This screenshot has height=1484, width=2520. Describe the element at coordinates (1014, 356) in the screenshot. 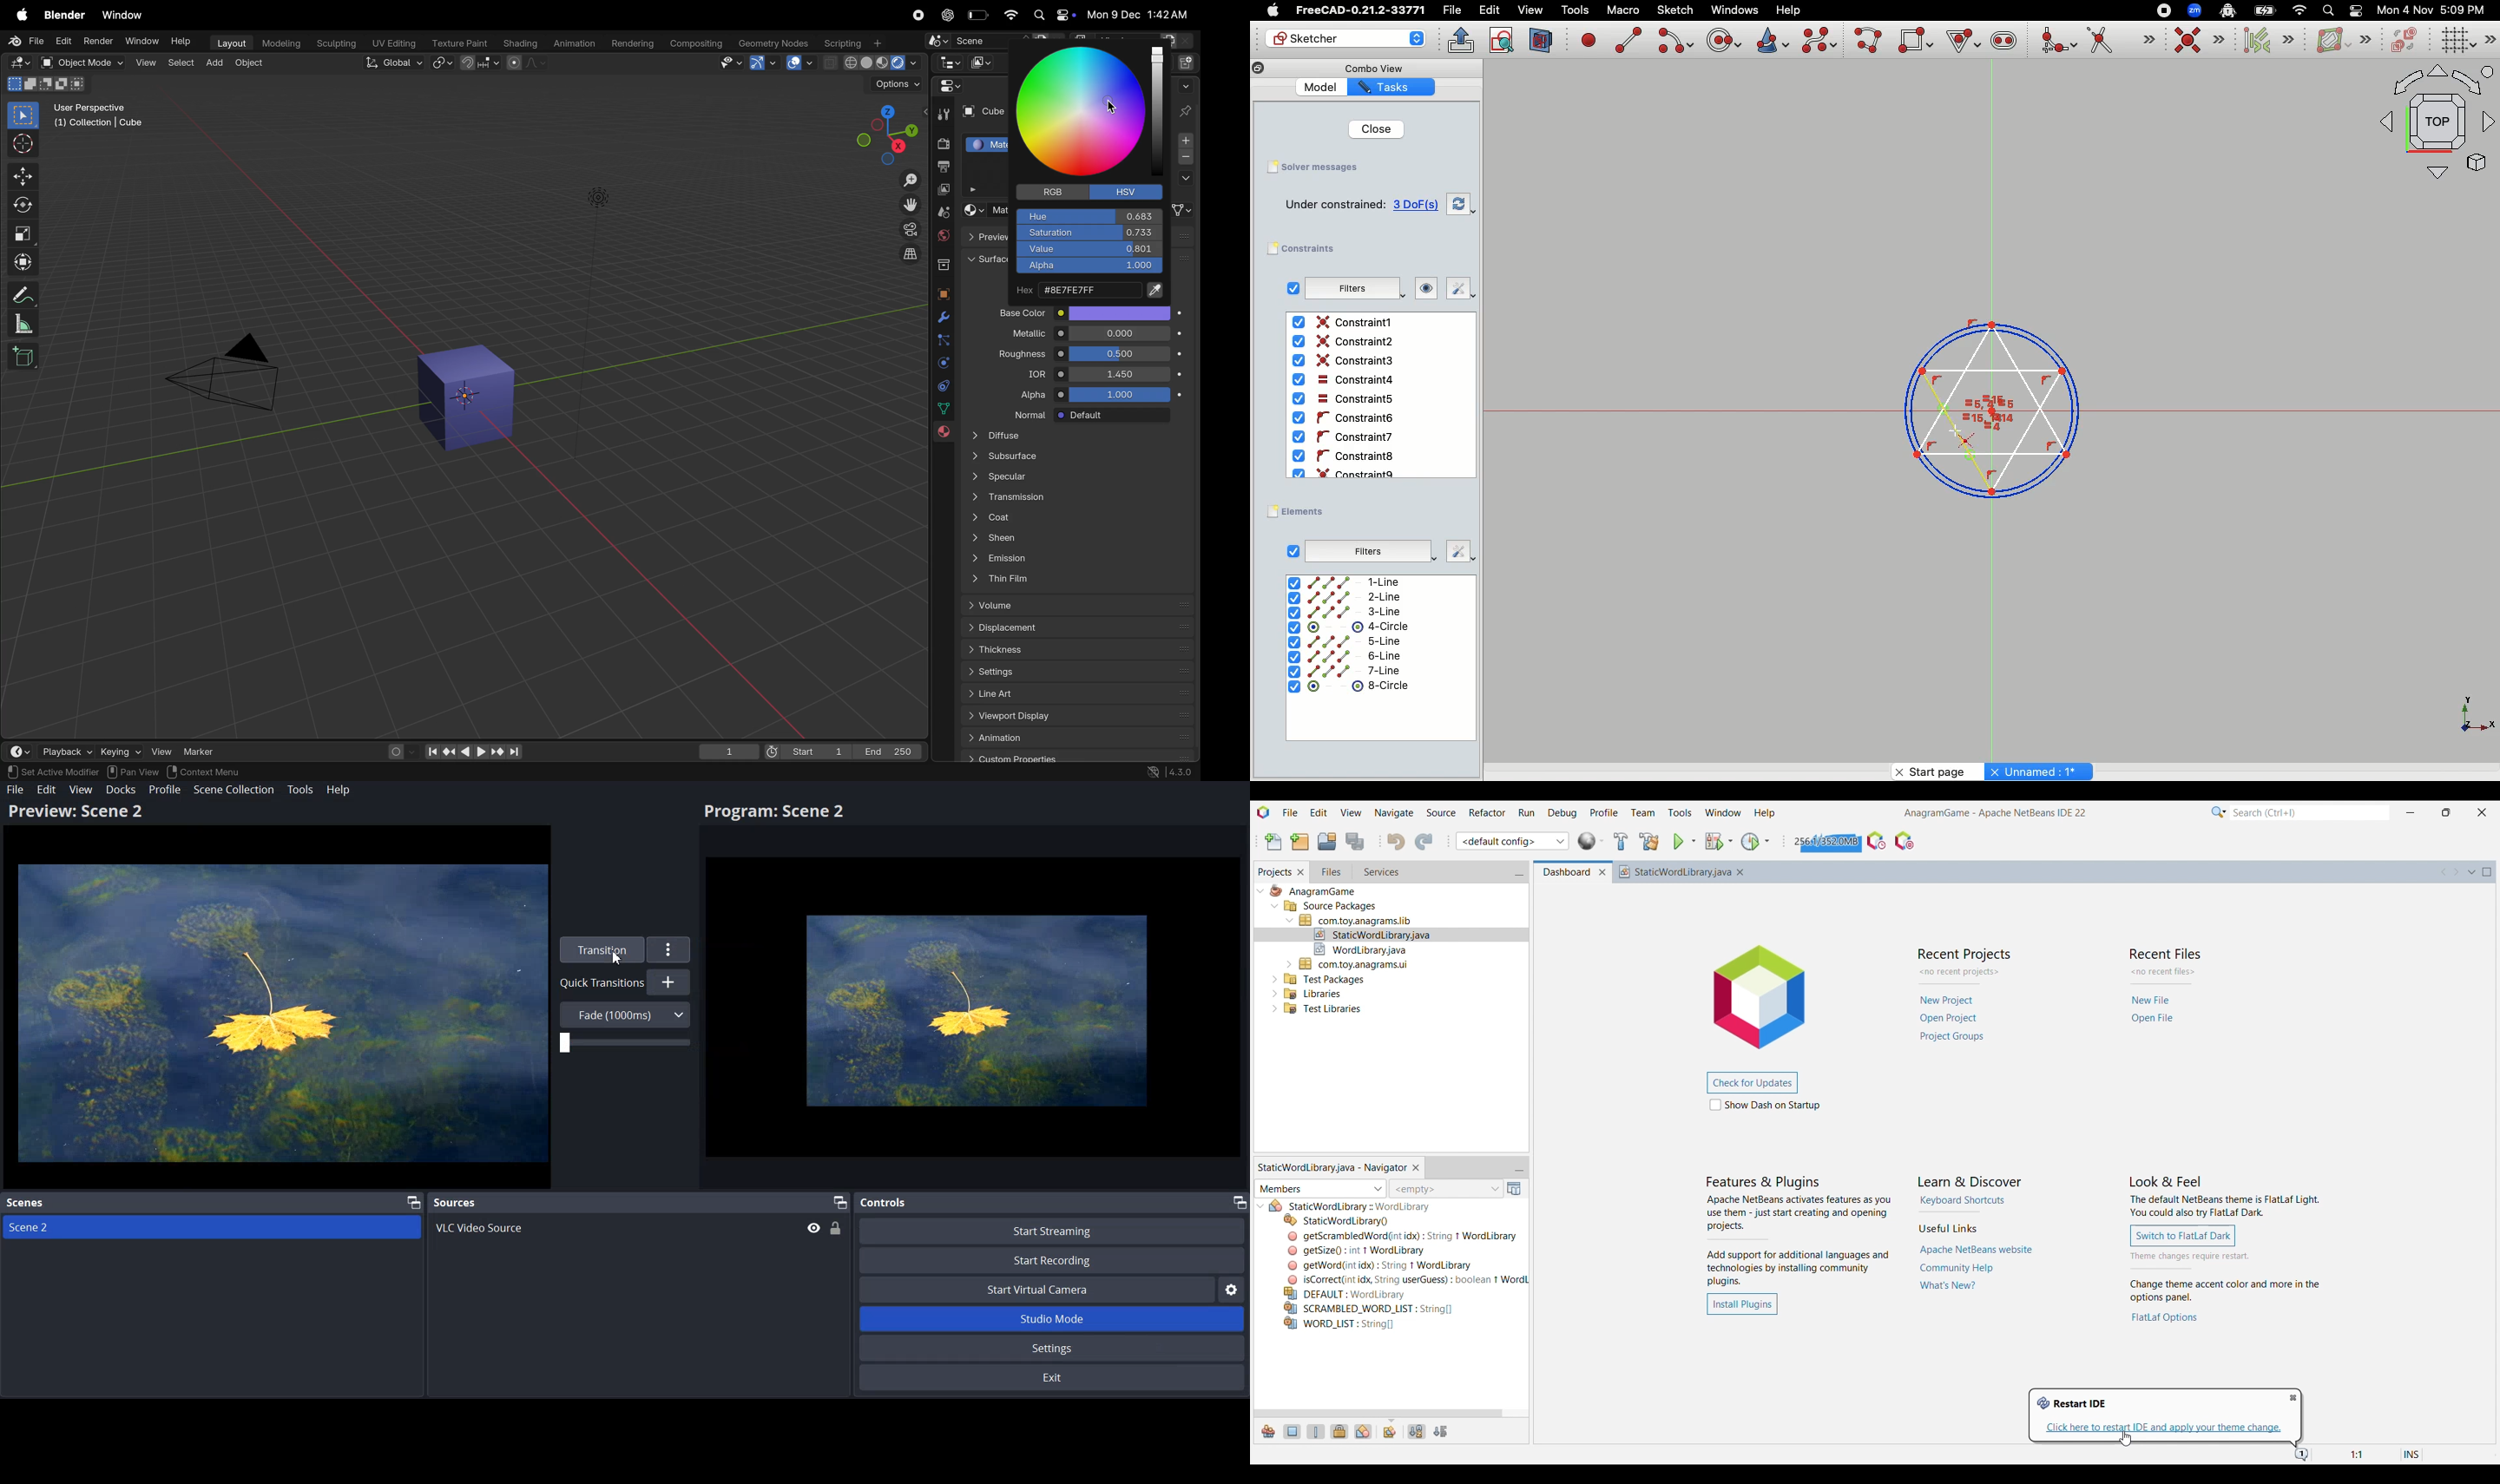

I see `roughness` at that location.